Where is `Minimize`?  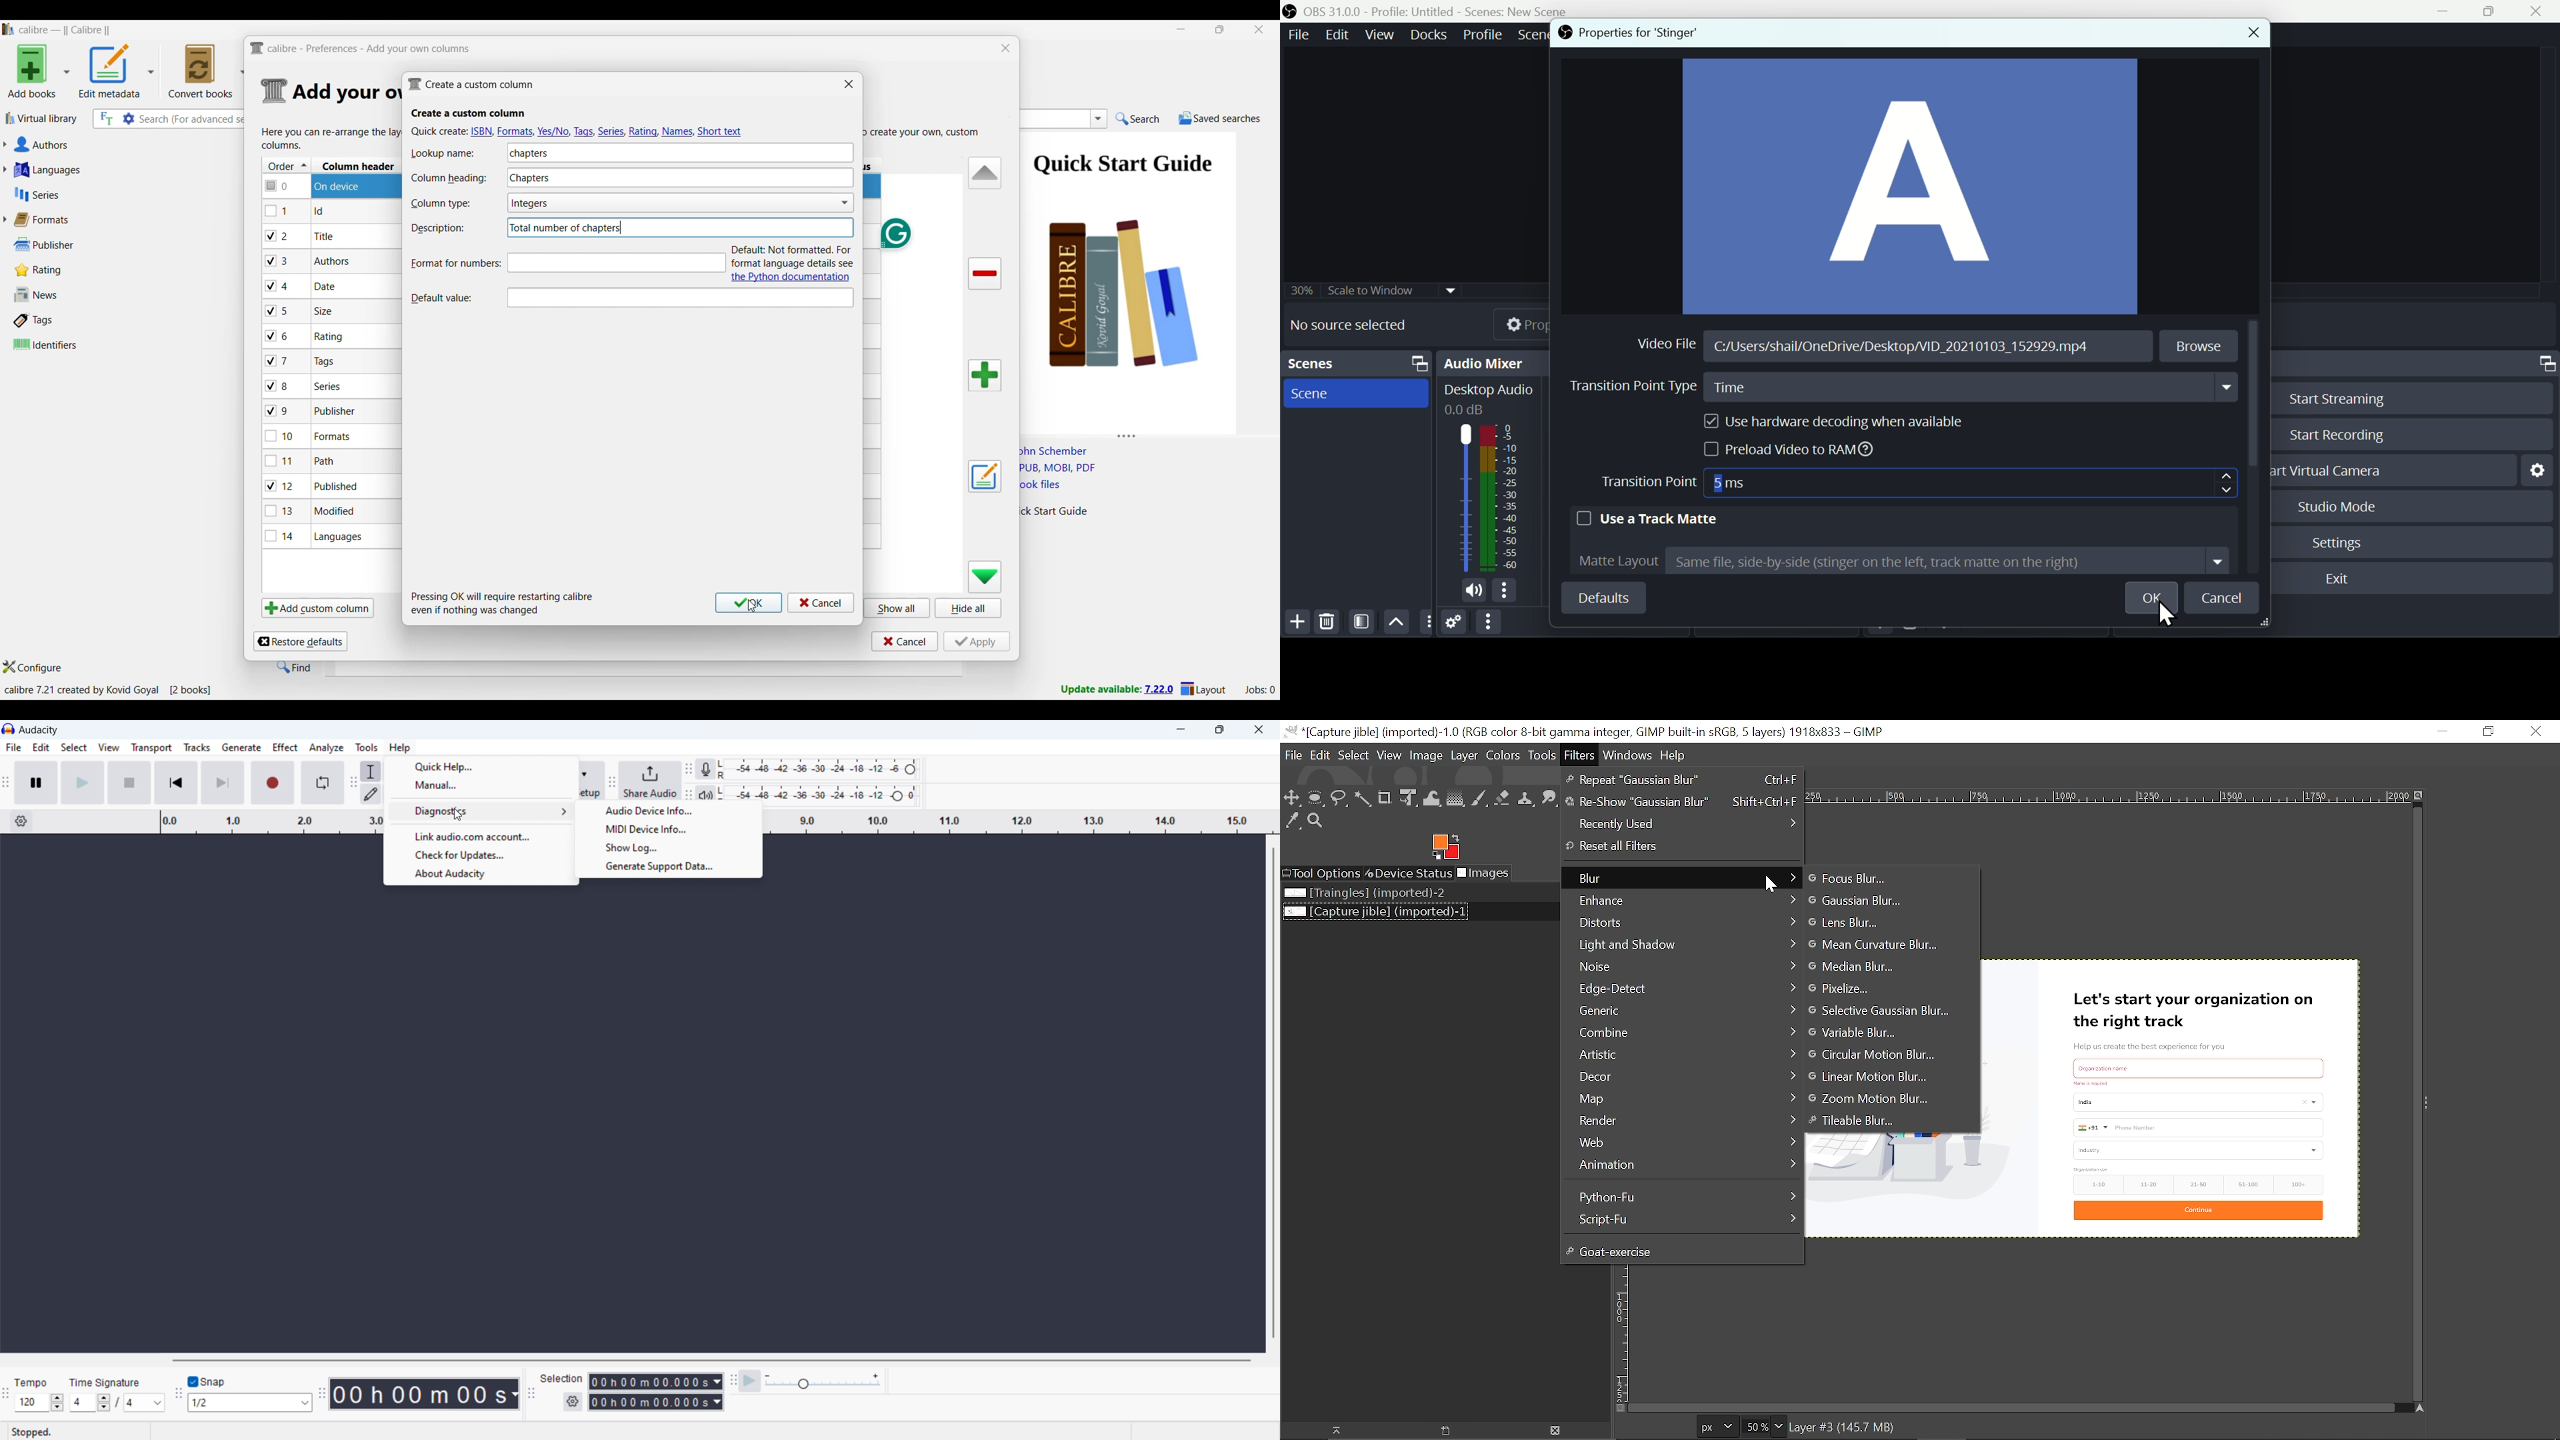
Minimize is located at coordinates (1181, 29).